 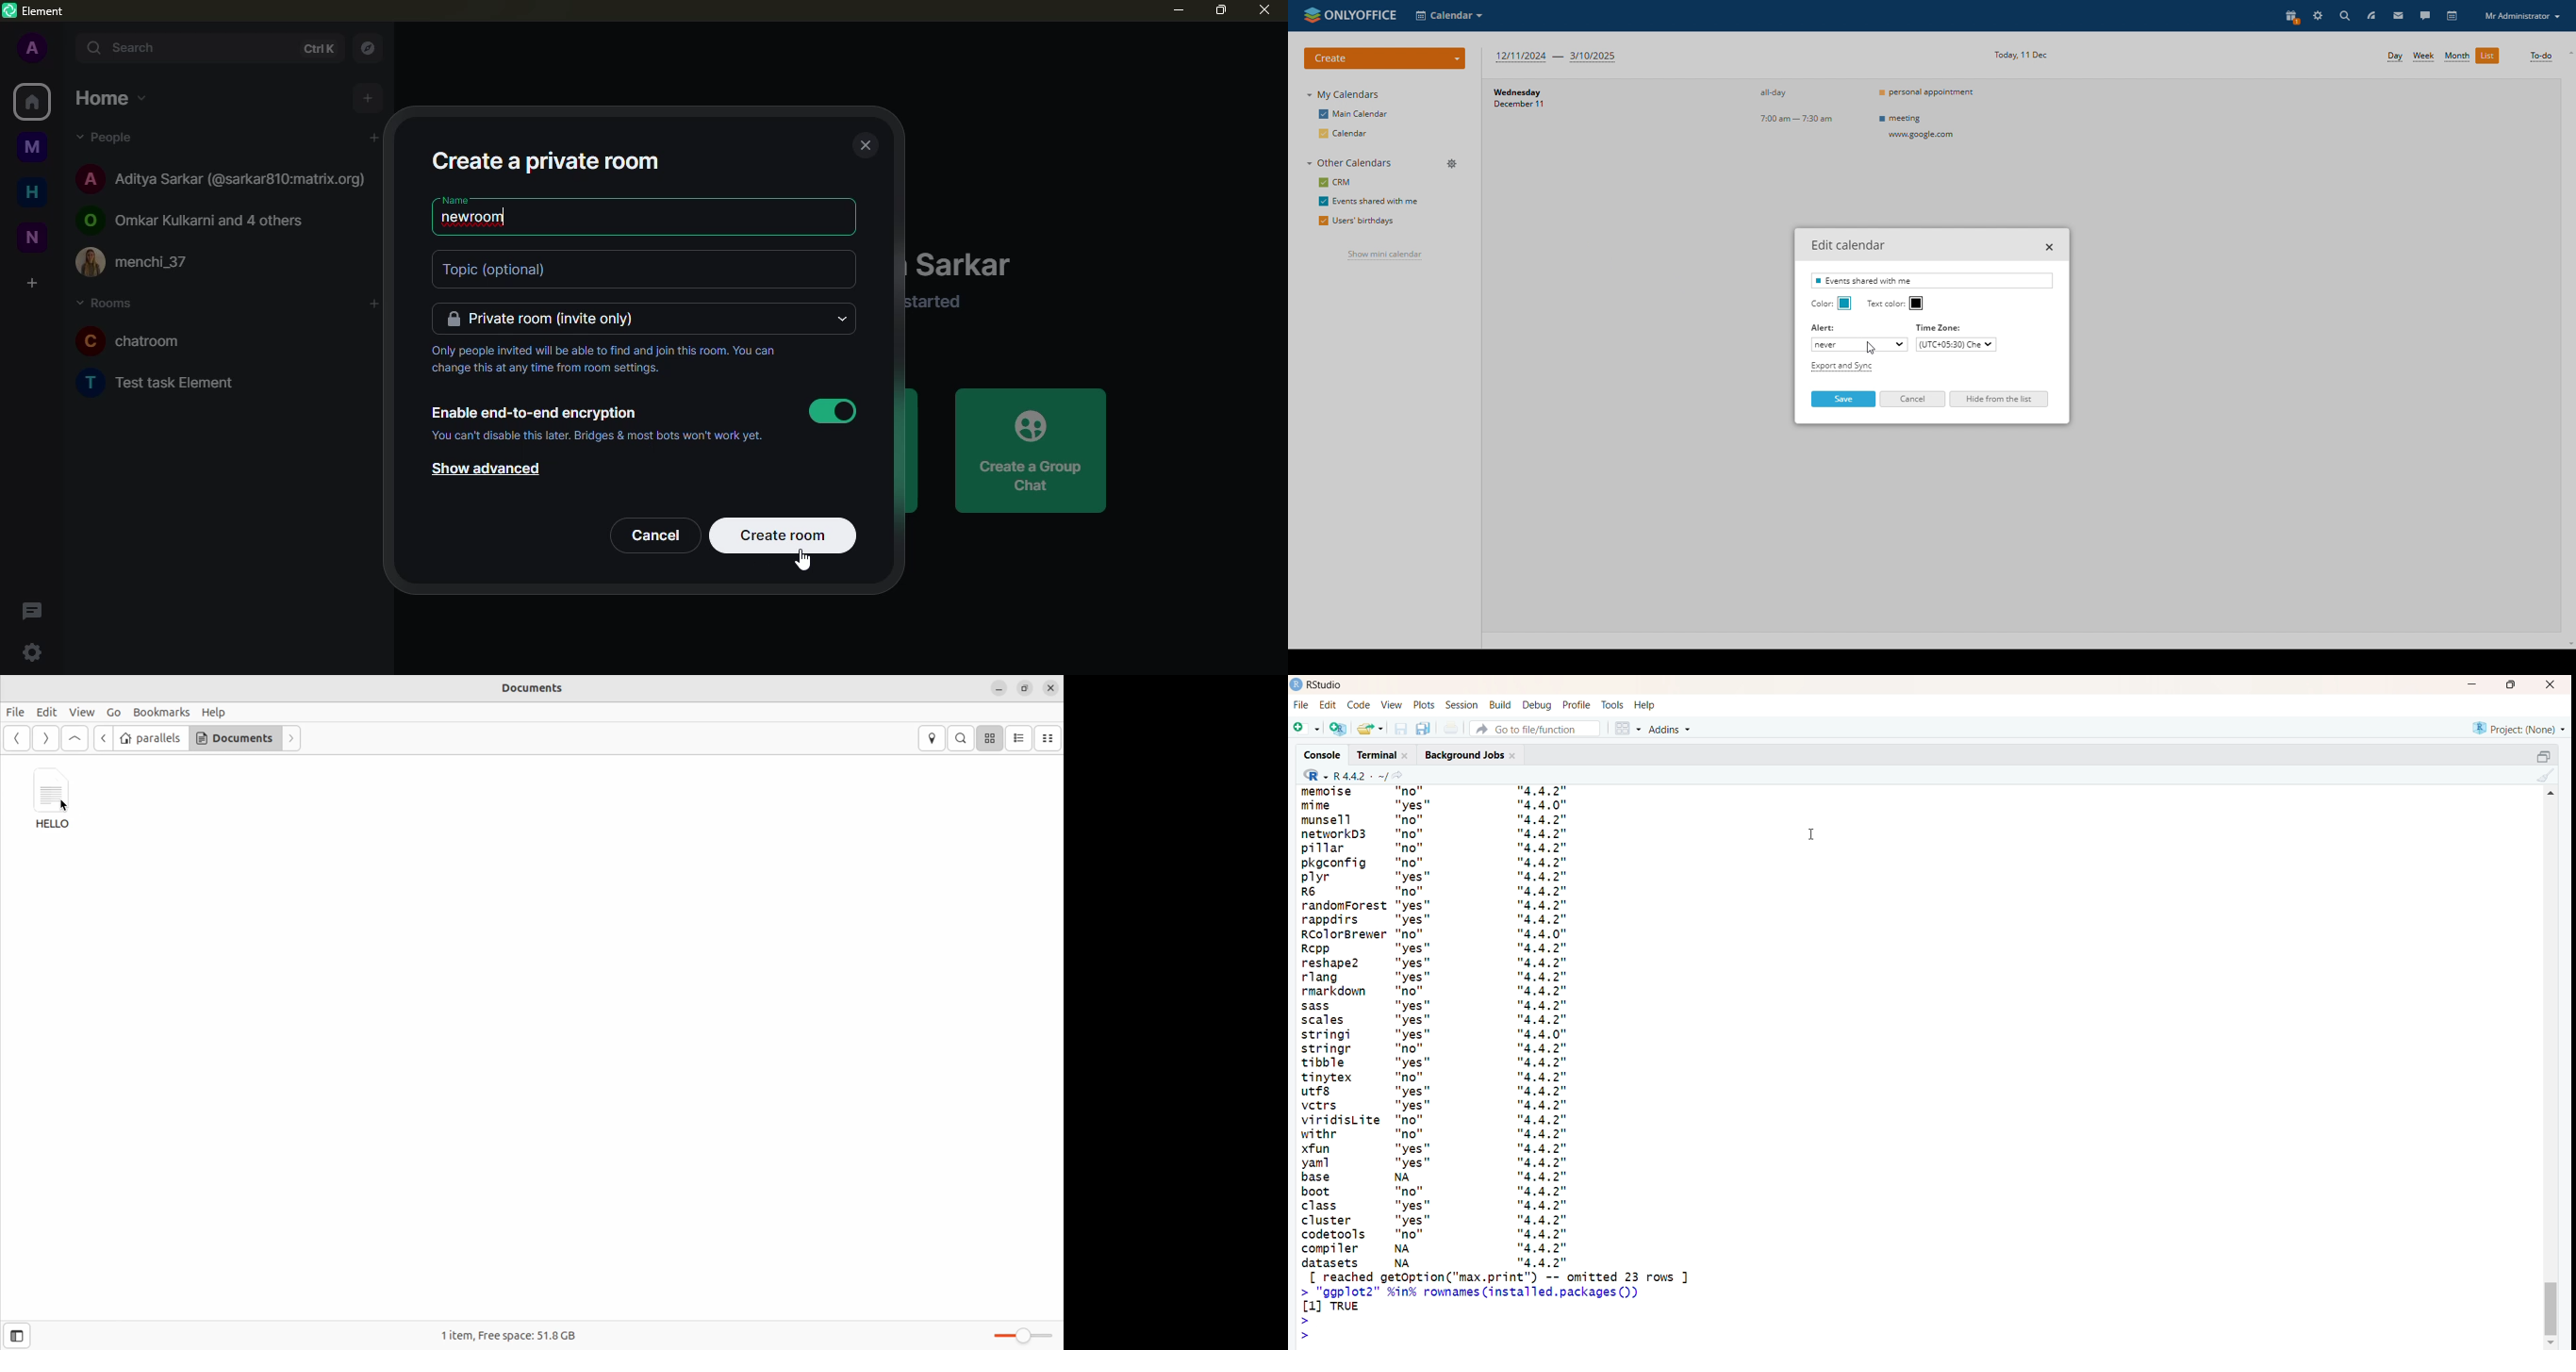 I want to click on Go to file/function, so click(x=1538, y=728).